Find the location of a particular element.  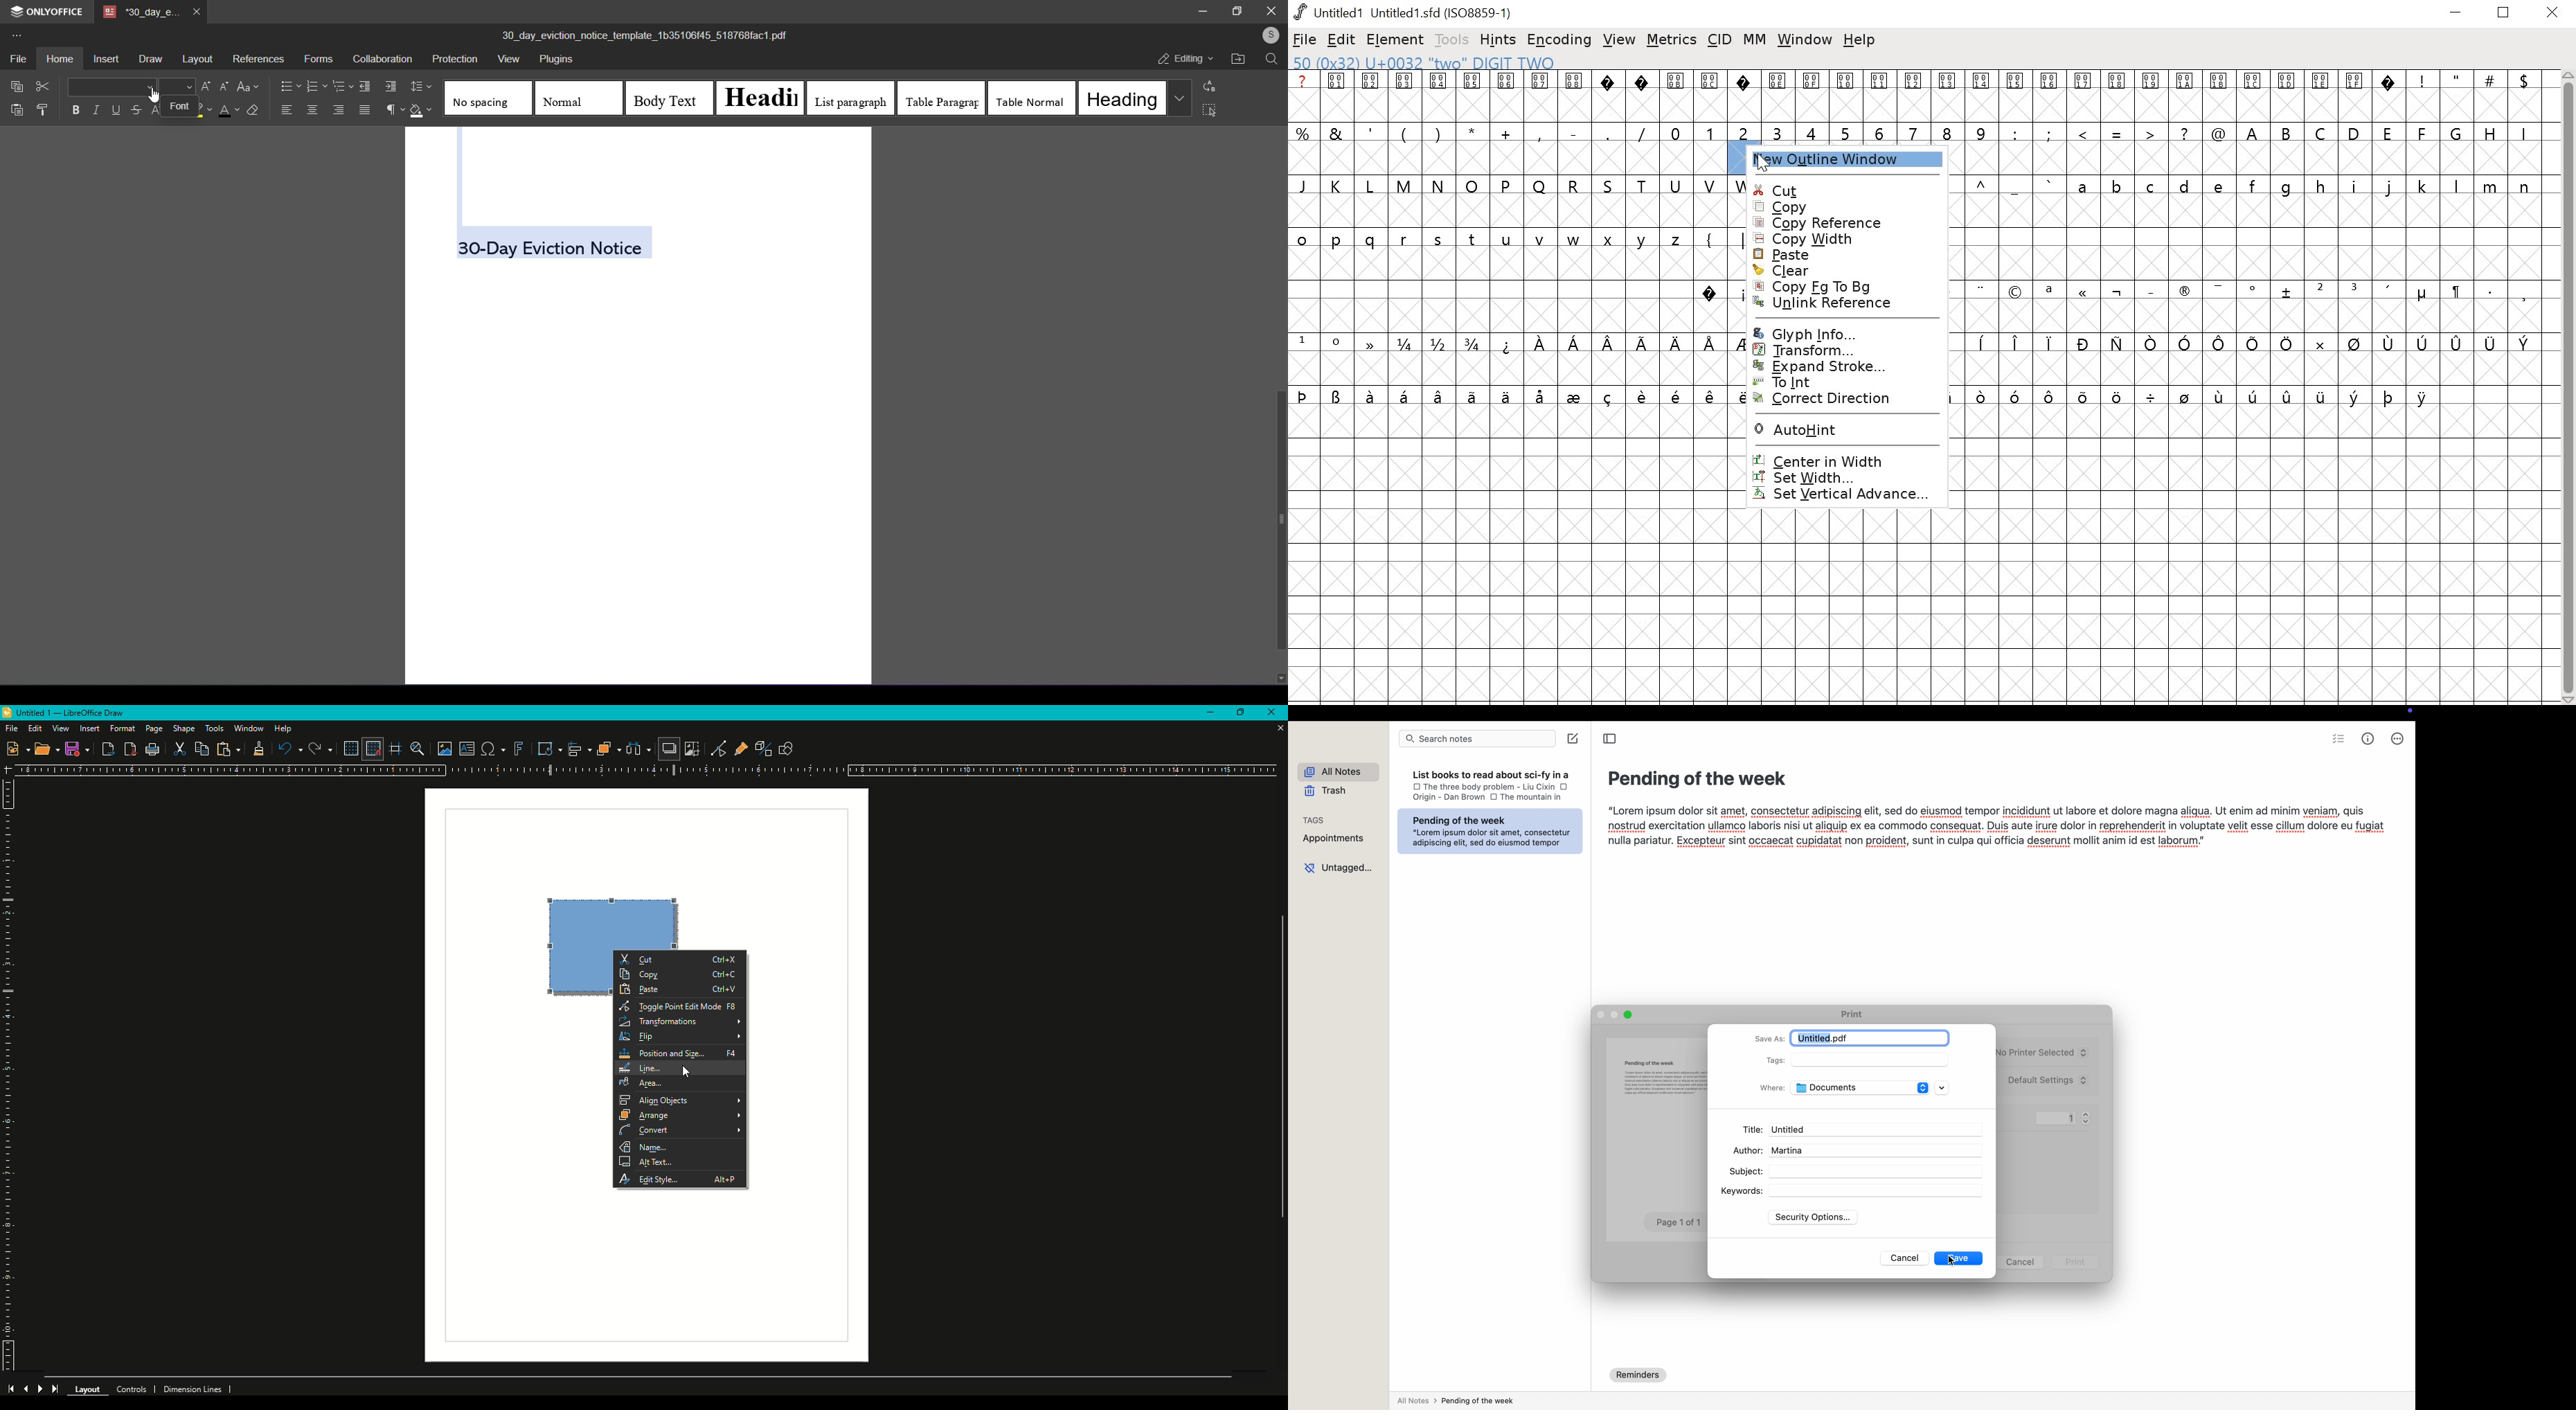

Clone formatting is located at coordinates (256, 749).